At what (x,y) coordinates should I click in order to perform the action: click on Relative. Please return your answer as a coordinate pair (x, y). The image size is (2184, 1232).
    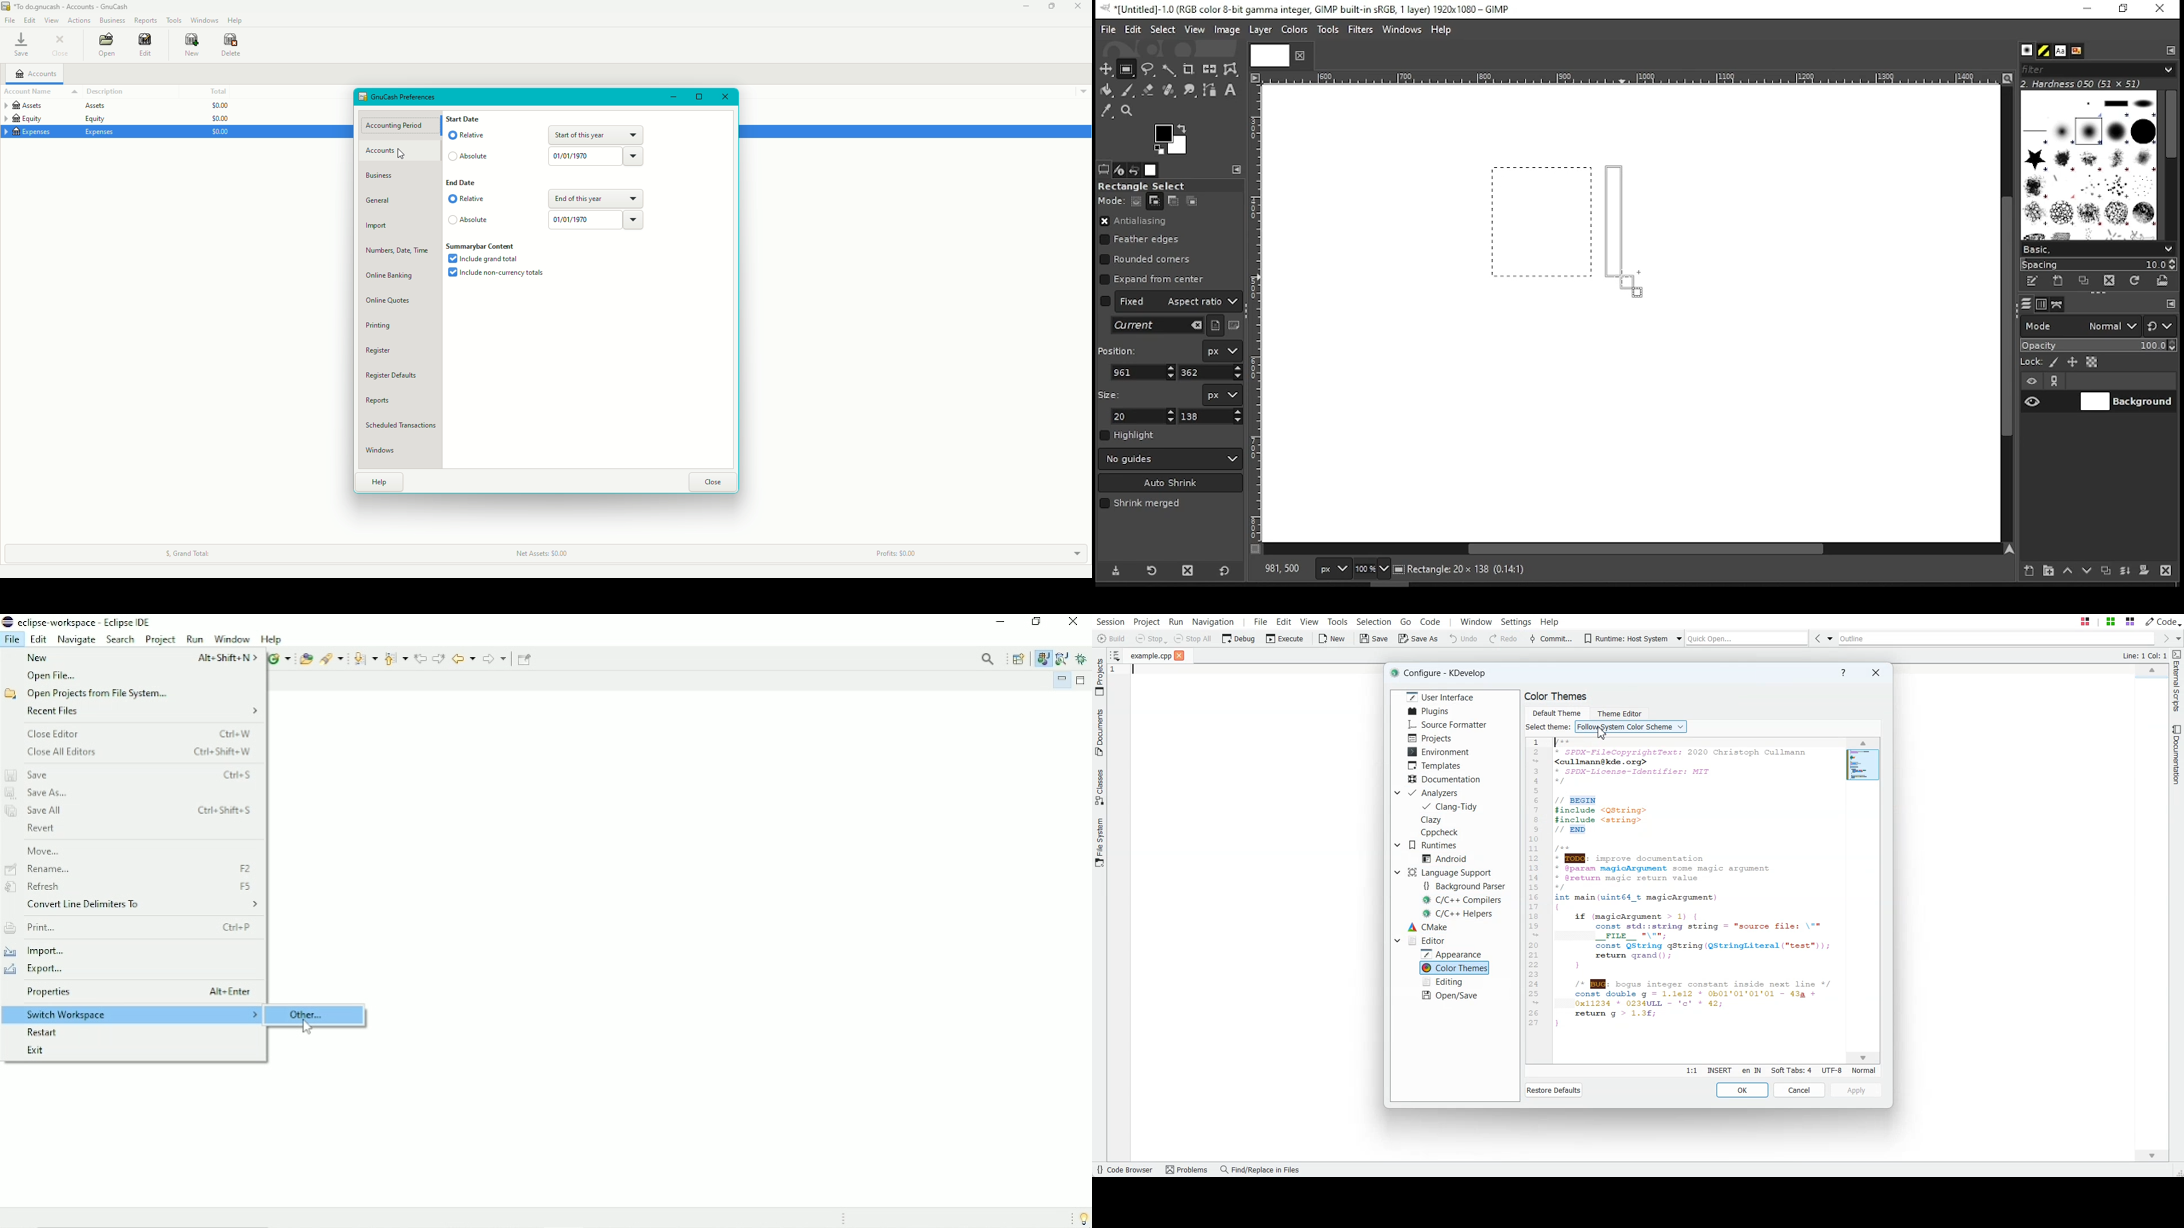
    Looking at the image, I should click on (469, 136).